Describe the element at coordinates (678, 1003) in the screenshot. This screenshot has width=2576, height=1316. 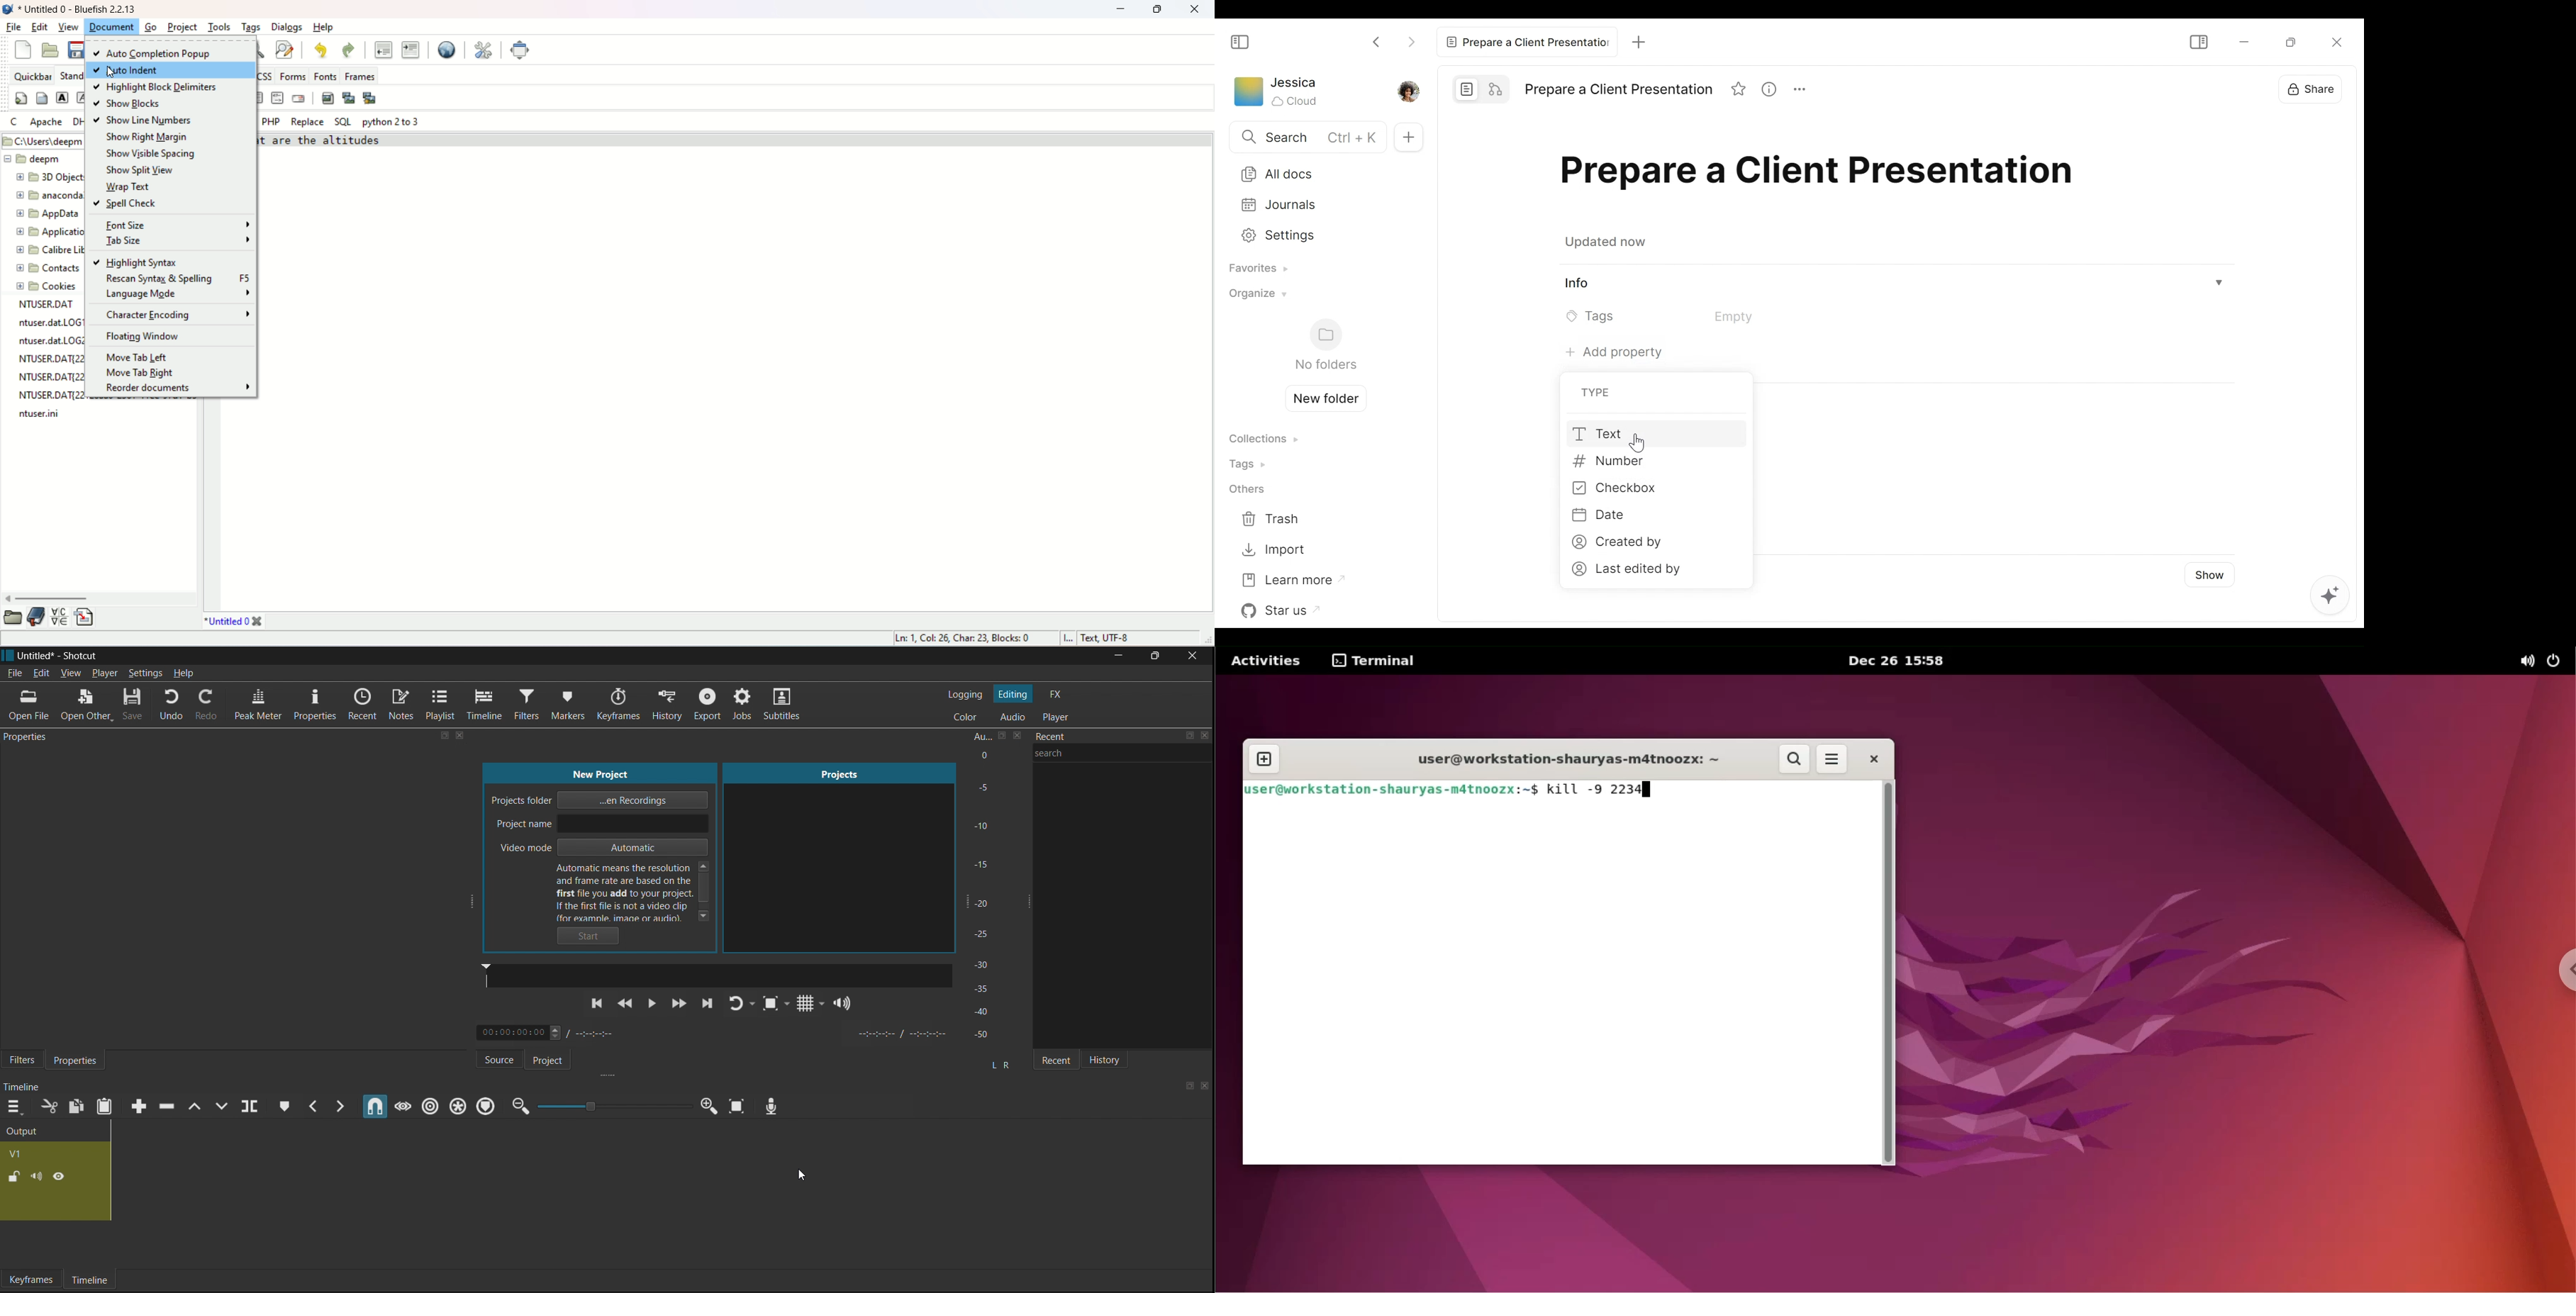
I see `Fast Forward` at that location.